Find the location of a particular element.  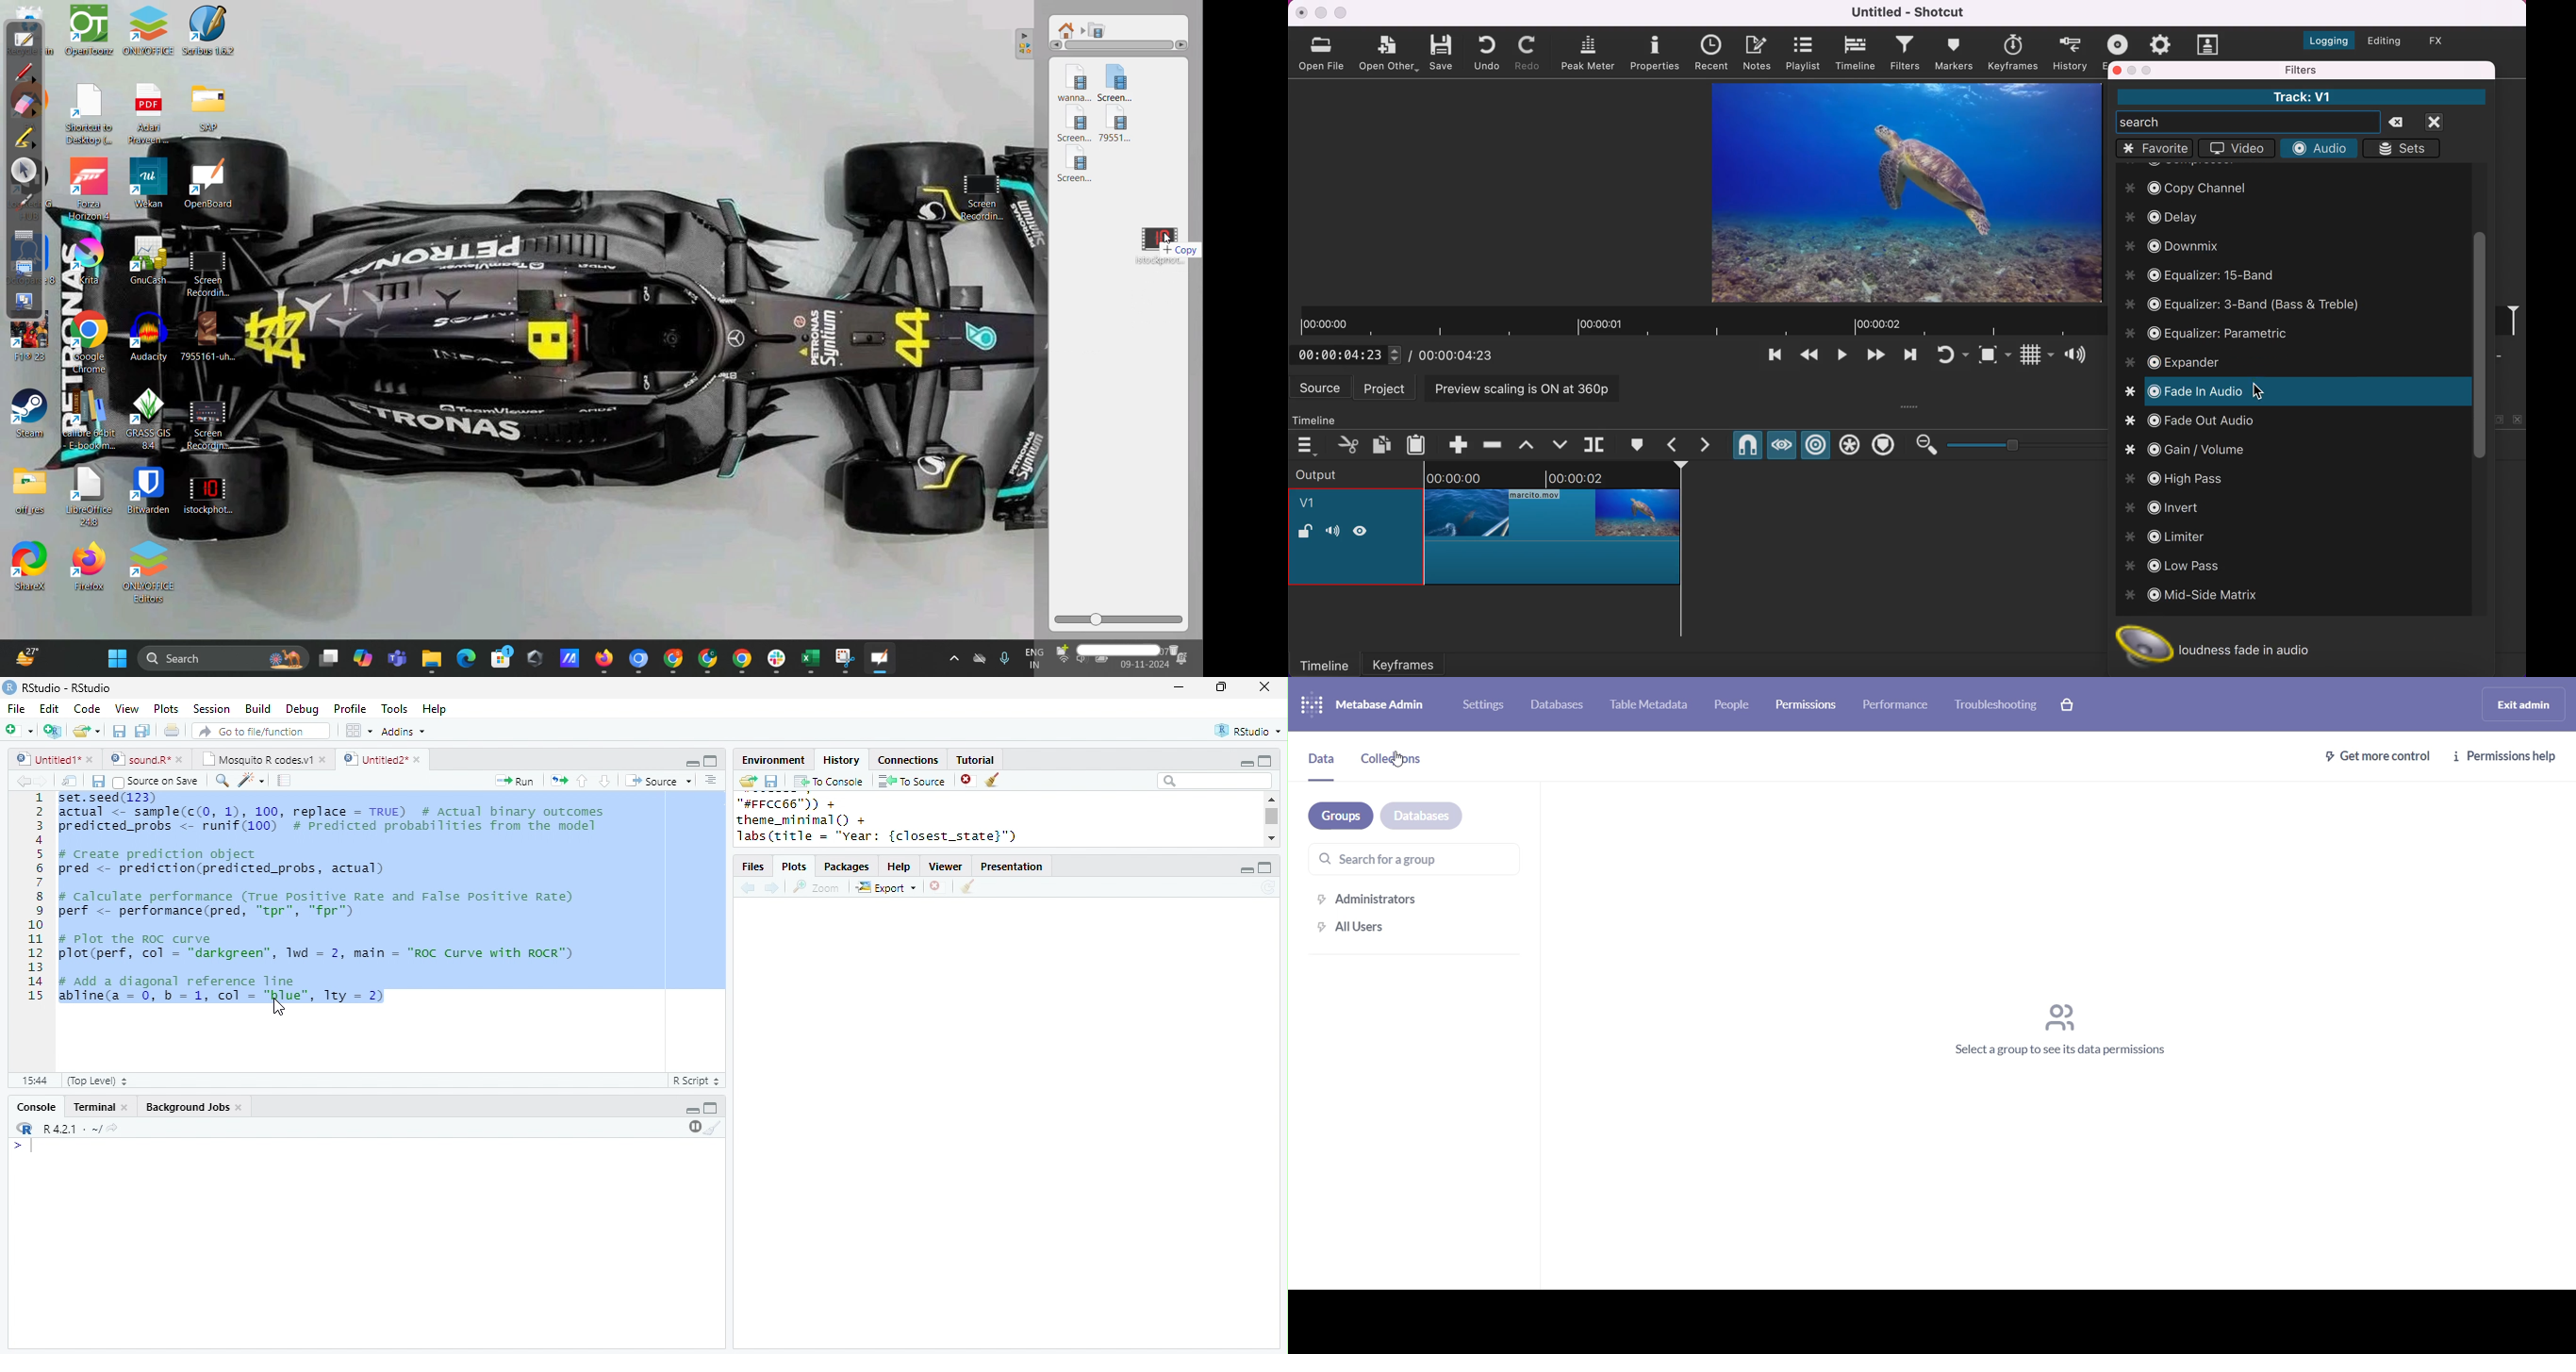

View is located at coordinates (126, 709).